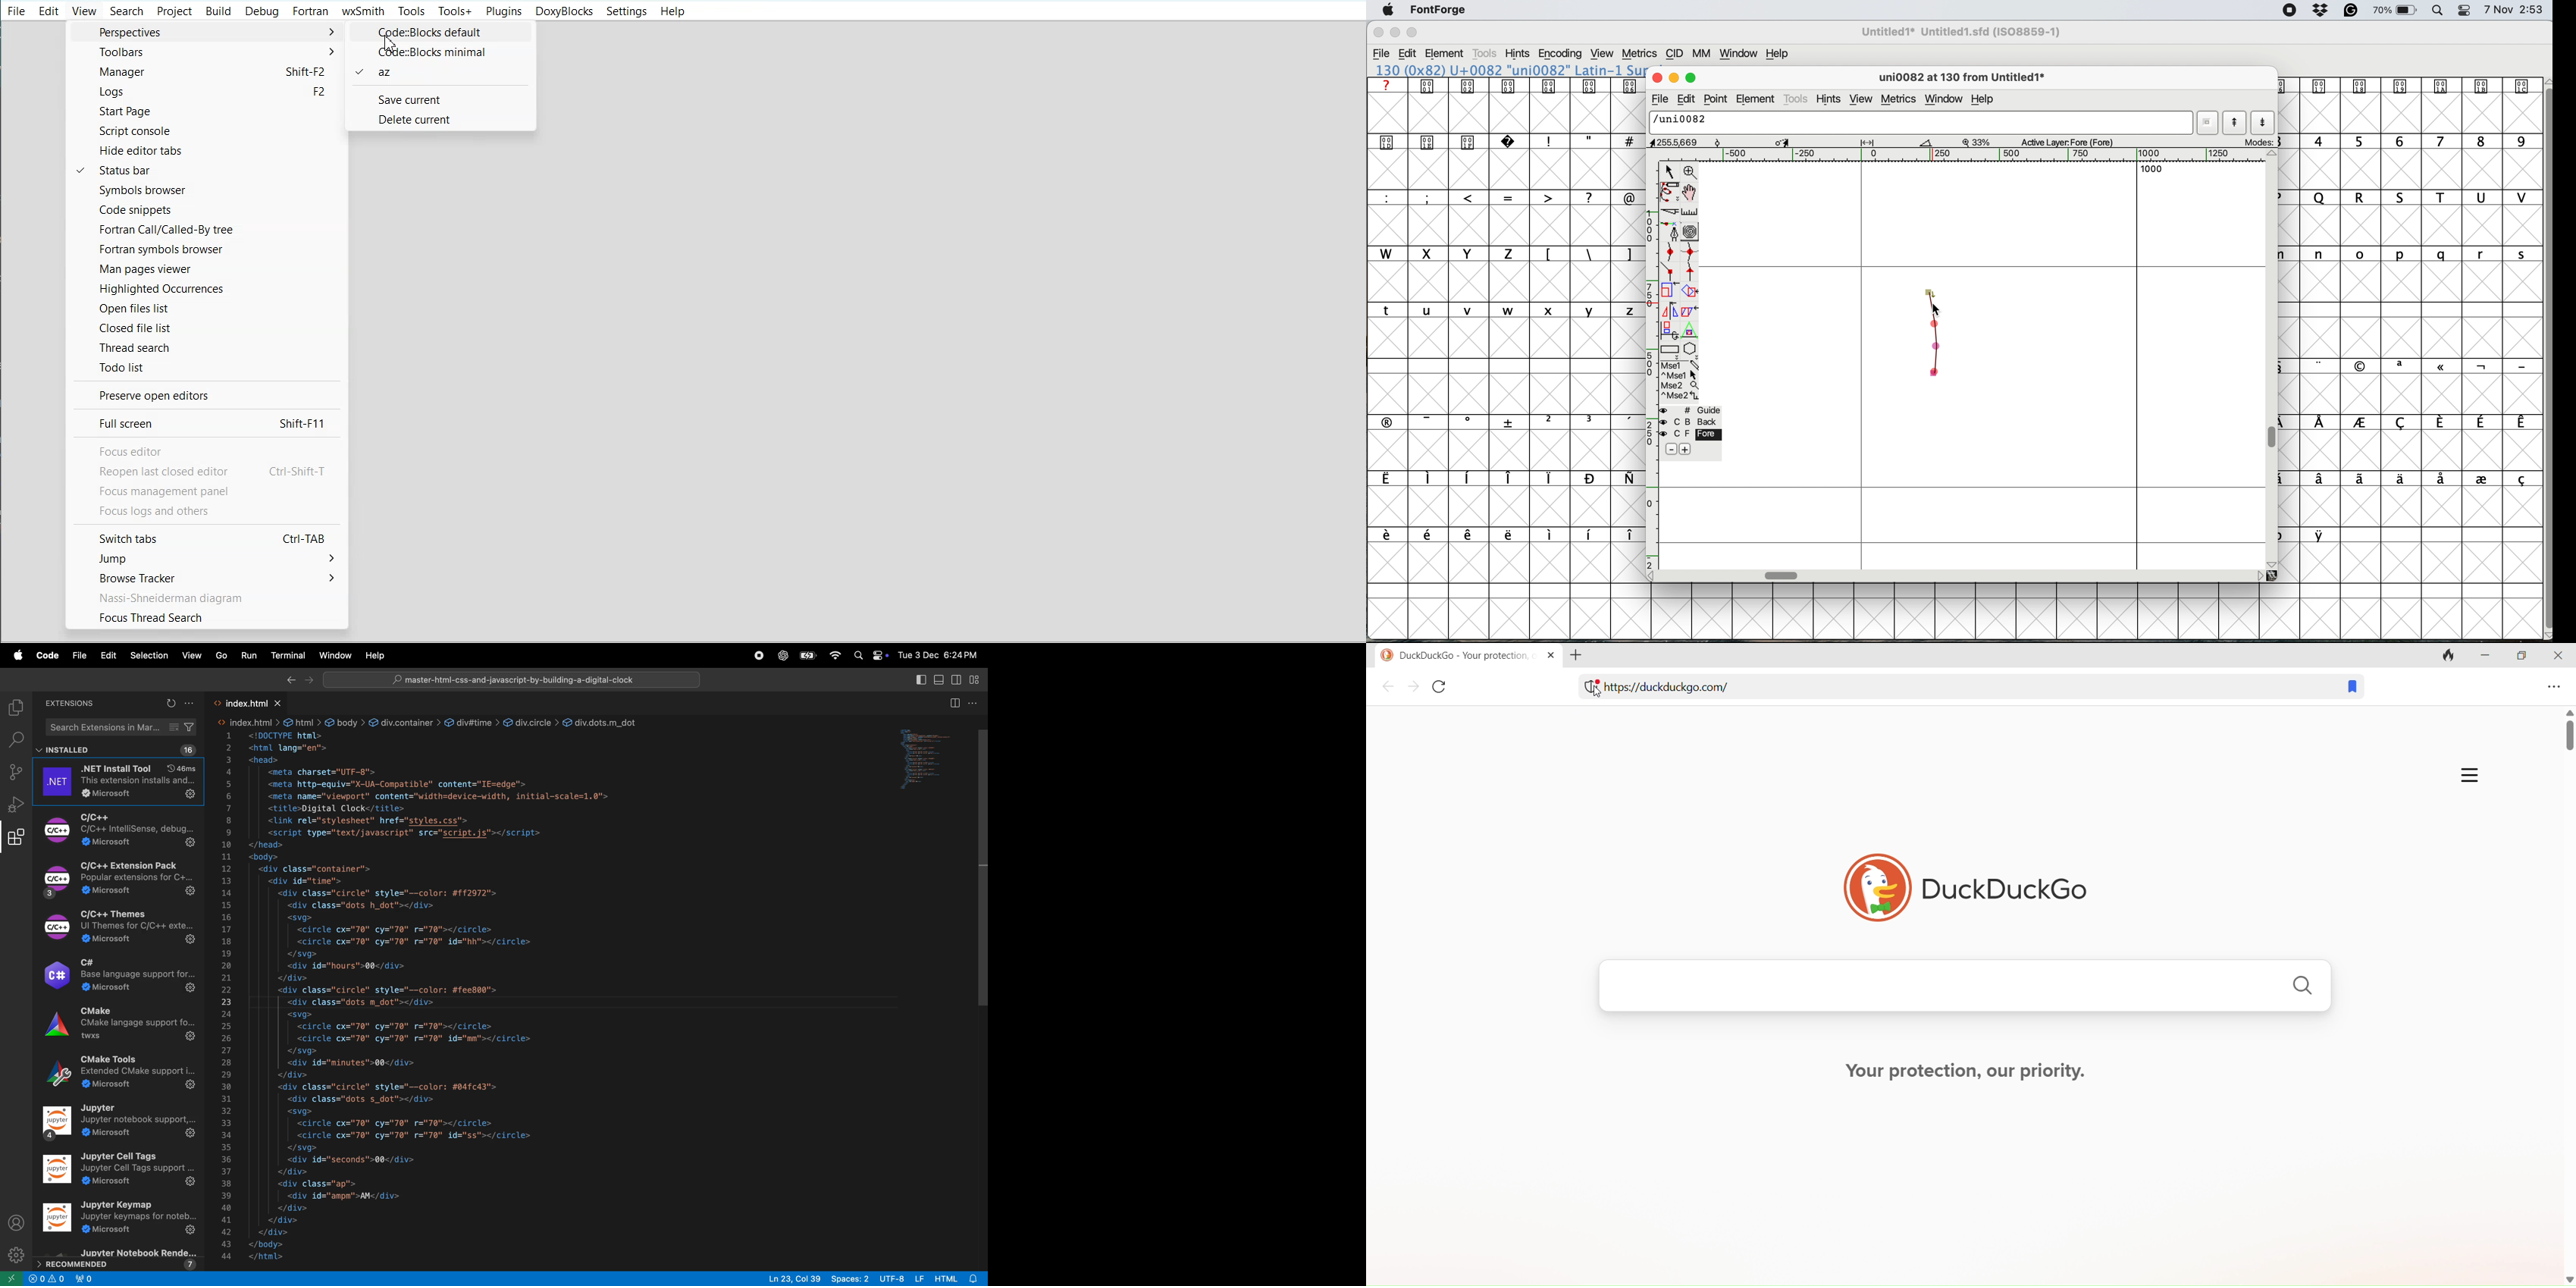 The image size is (2576, 1288). What do you see at coordinates (1693, 233) in the screenshot?
I see `change whether spiro is active or not` at bounding box center [1693, 233].